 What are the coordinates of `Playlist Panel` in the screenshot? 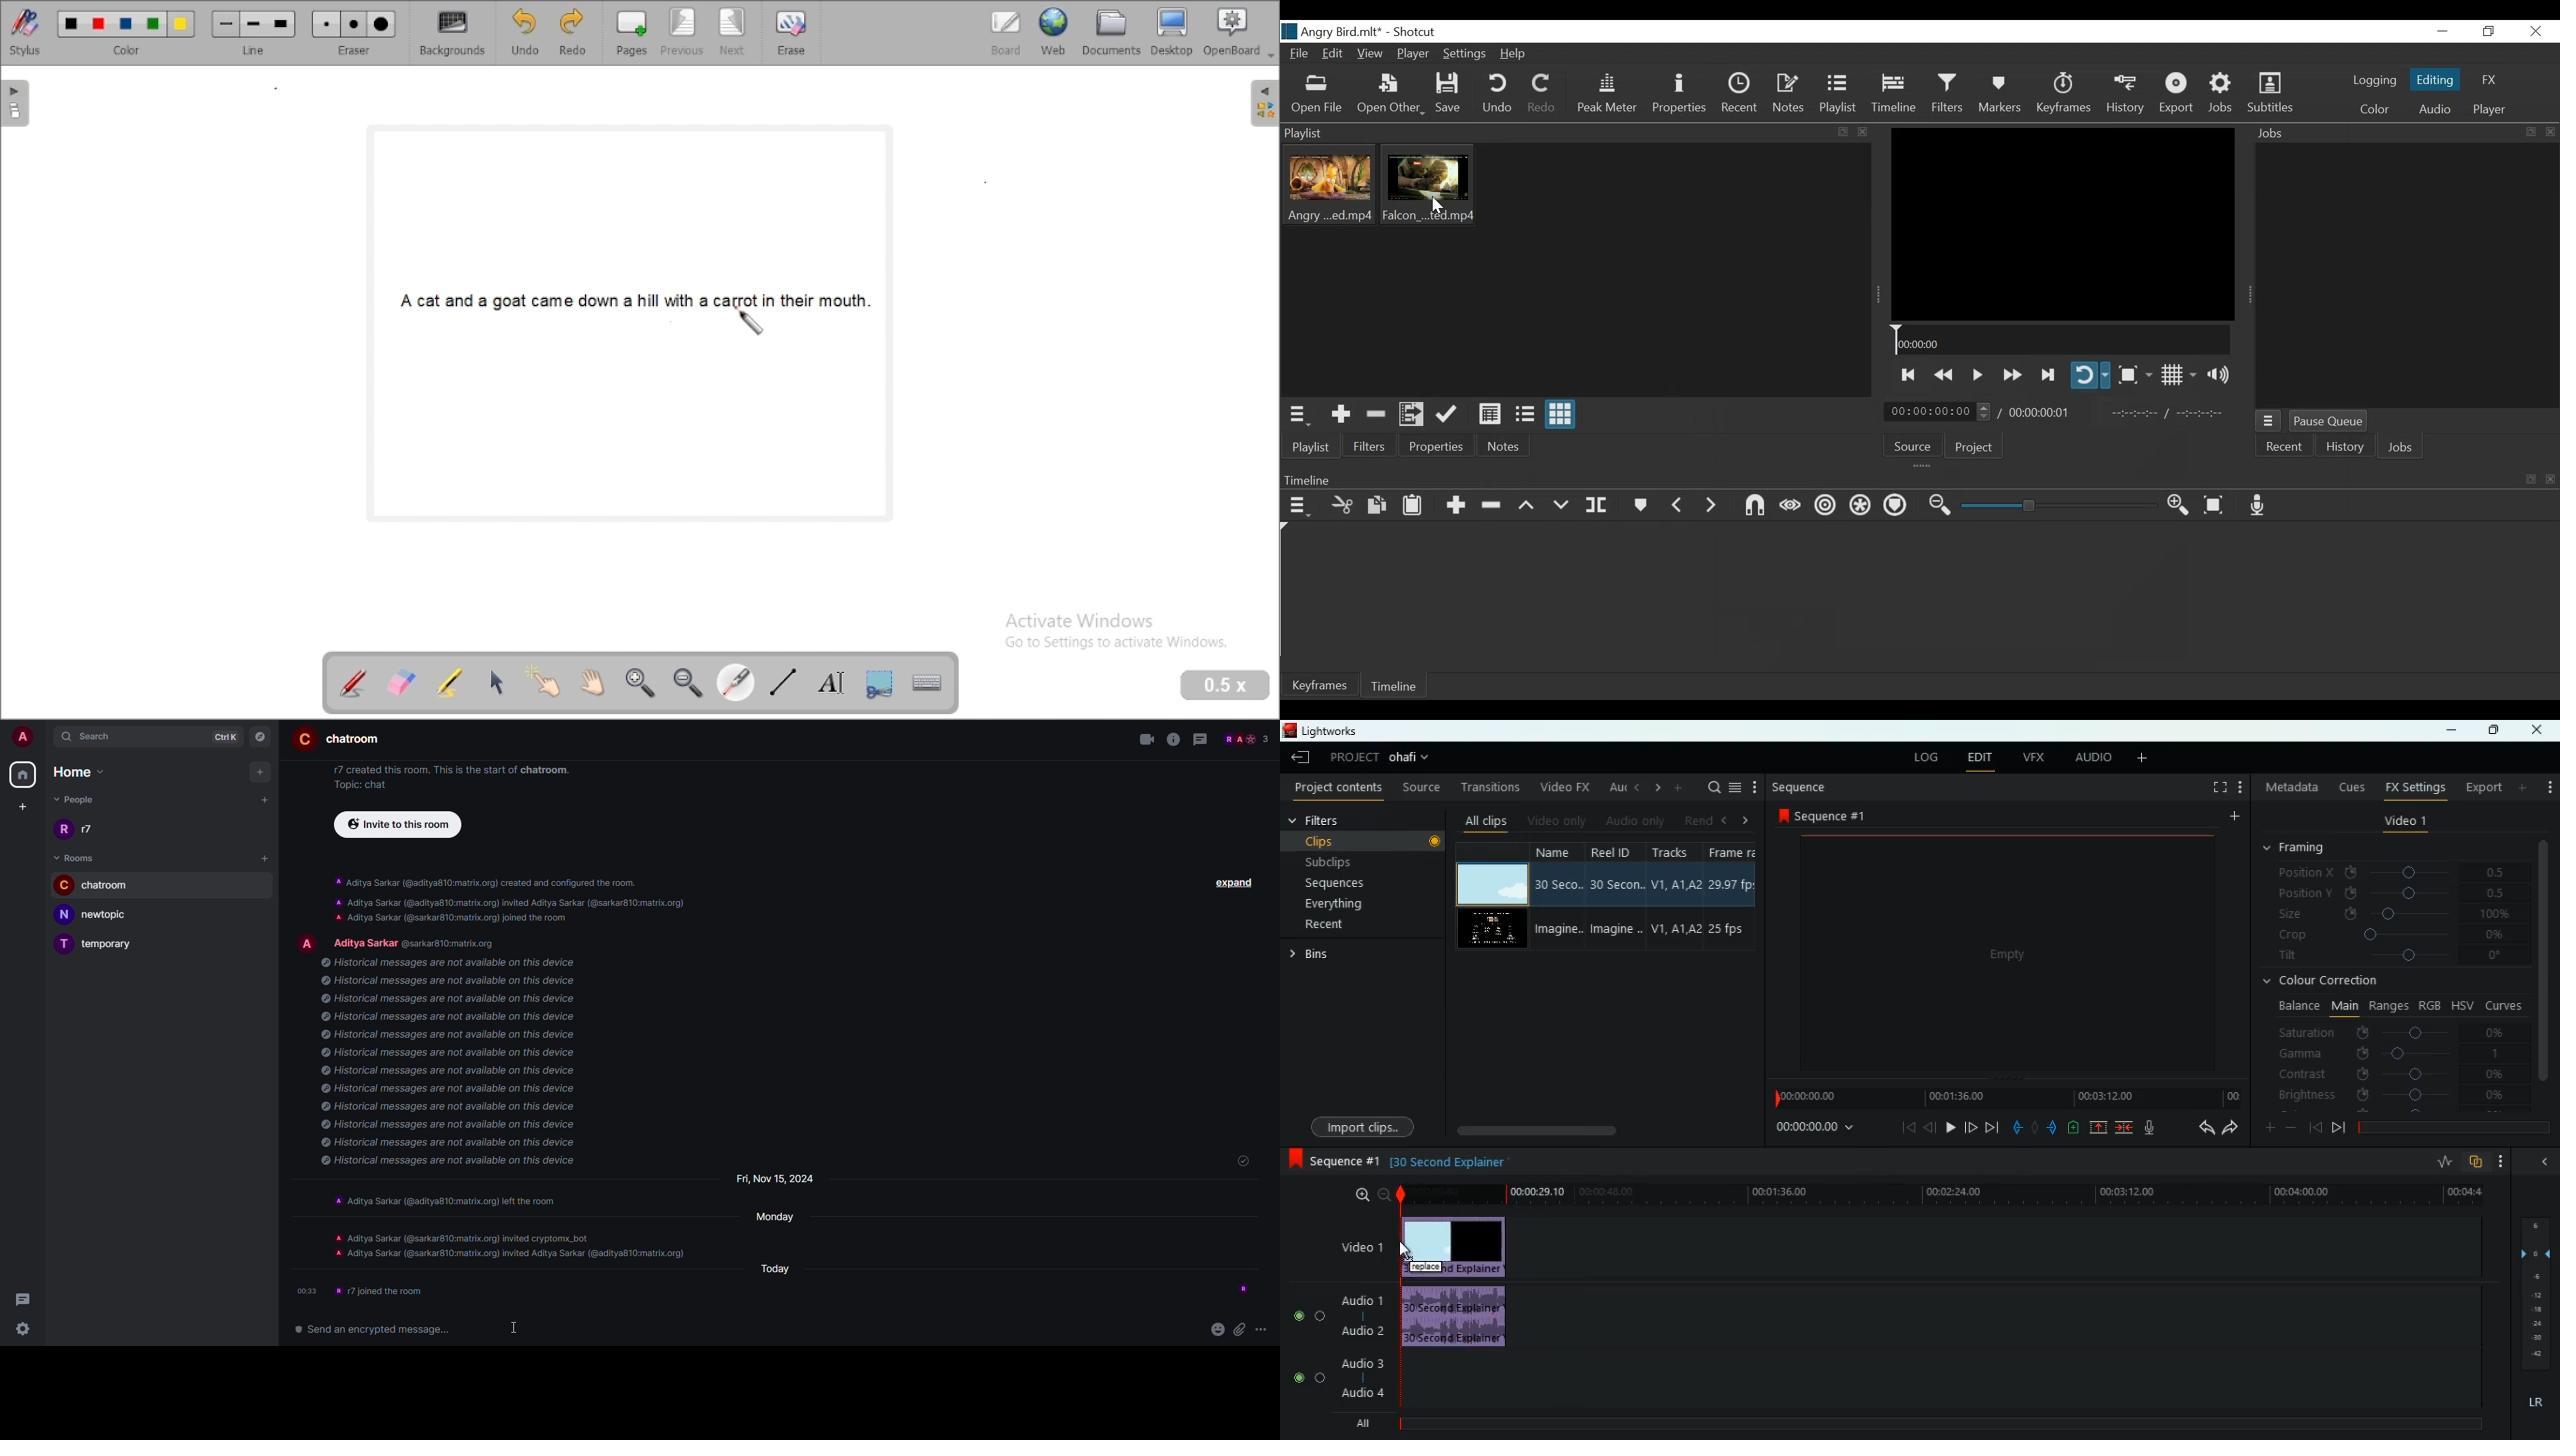 It's located at (1557, 131).